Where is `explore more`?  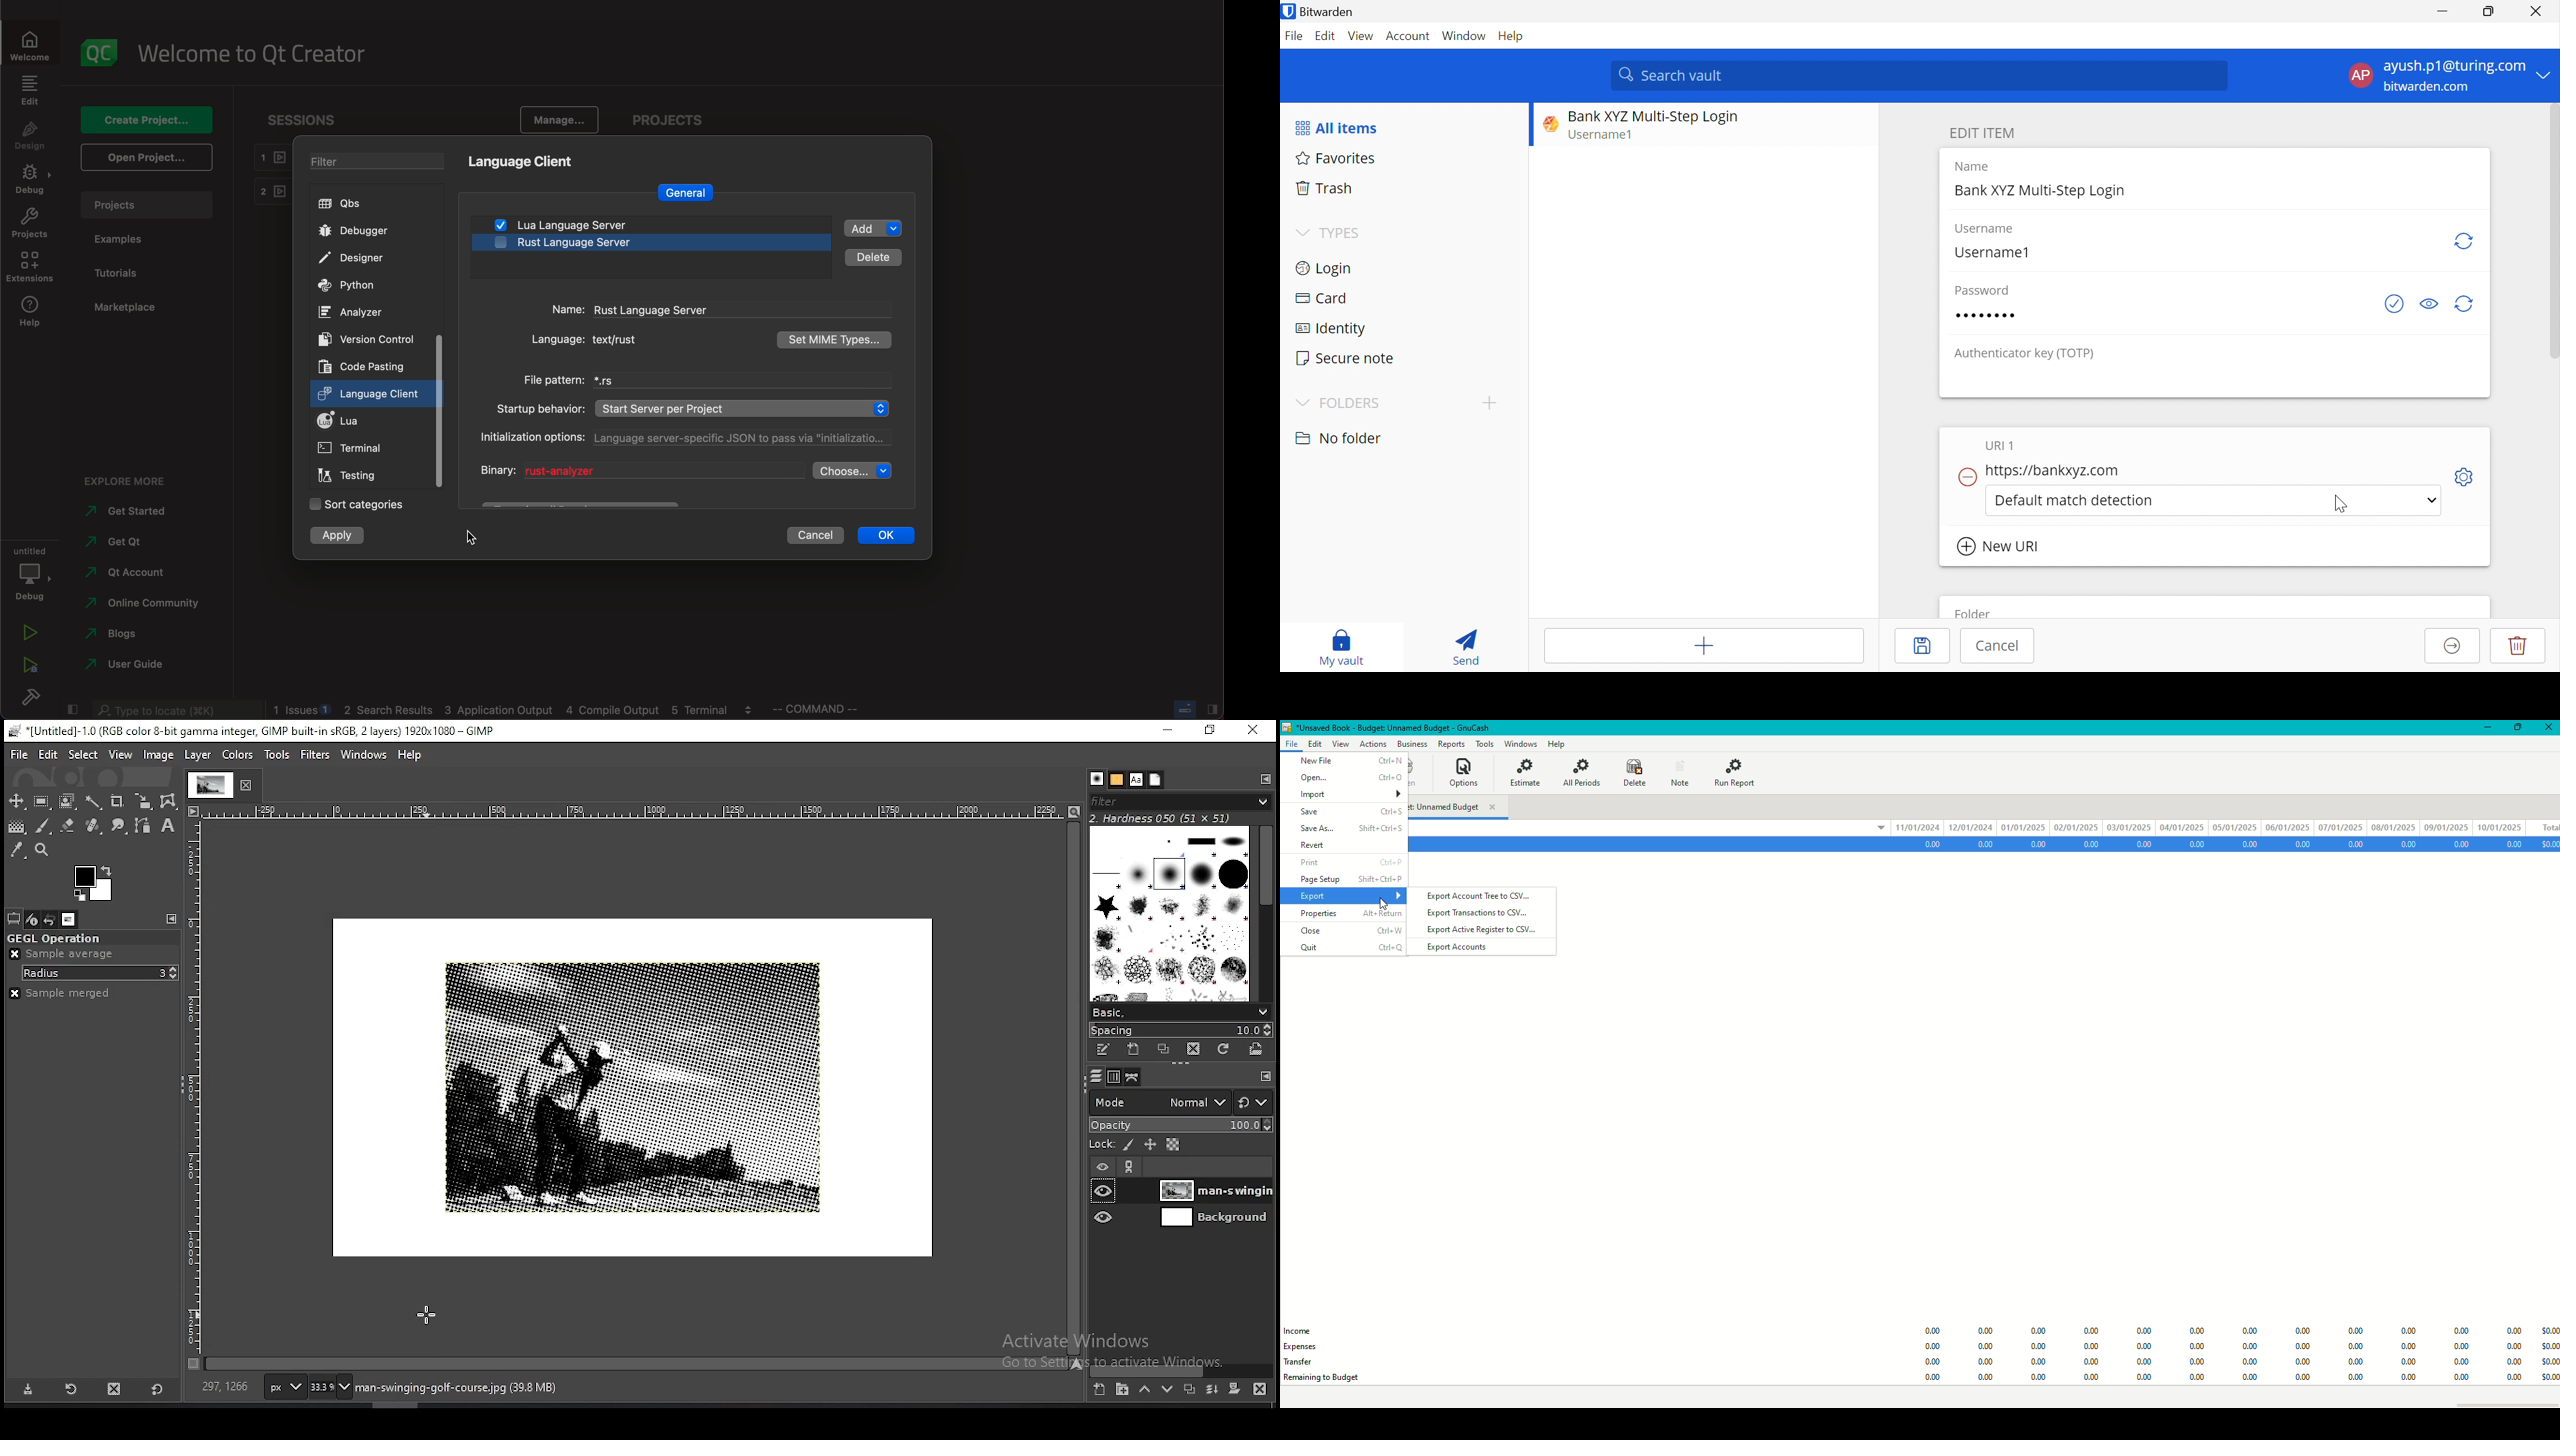
explore more is located at coordinates (134, 479).